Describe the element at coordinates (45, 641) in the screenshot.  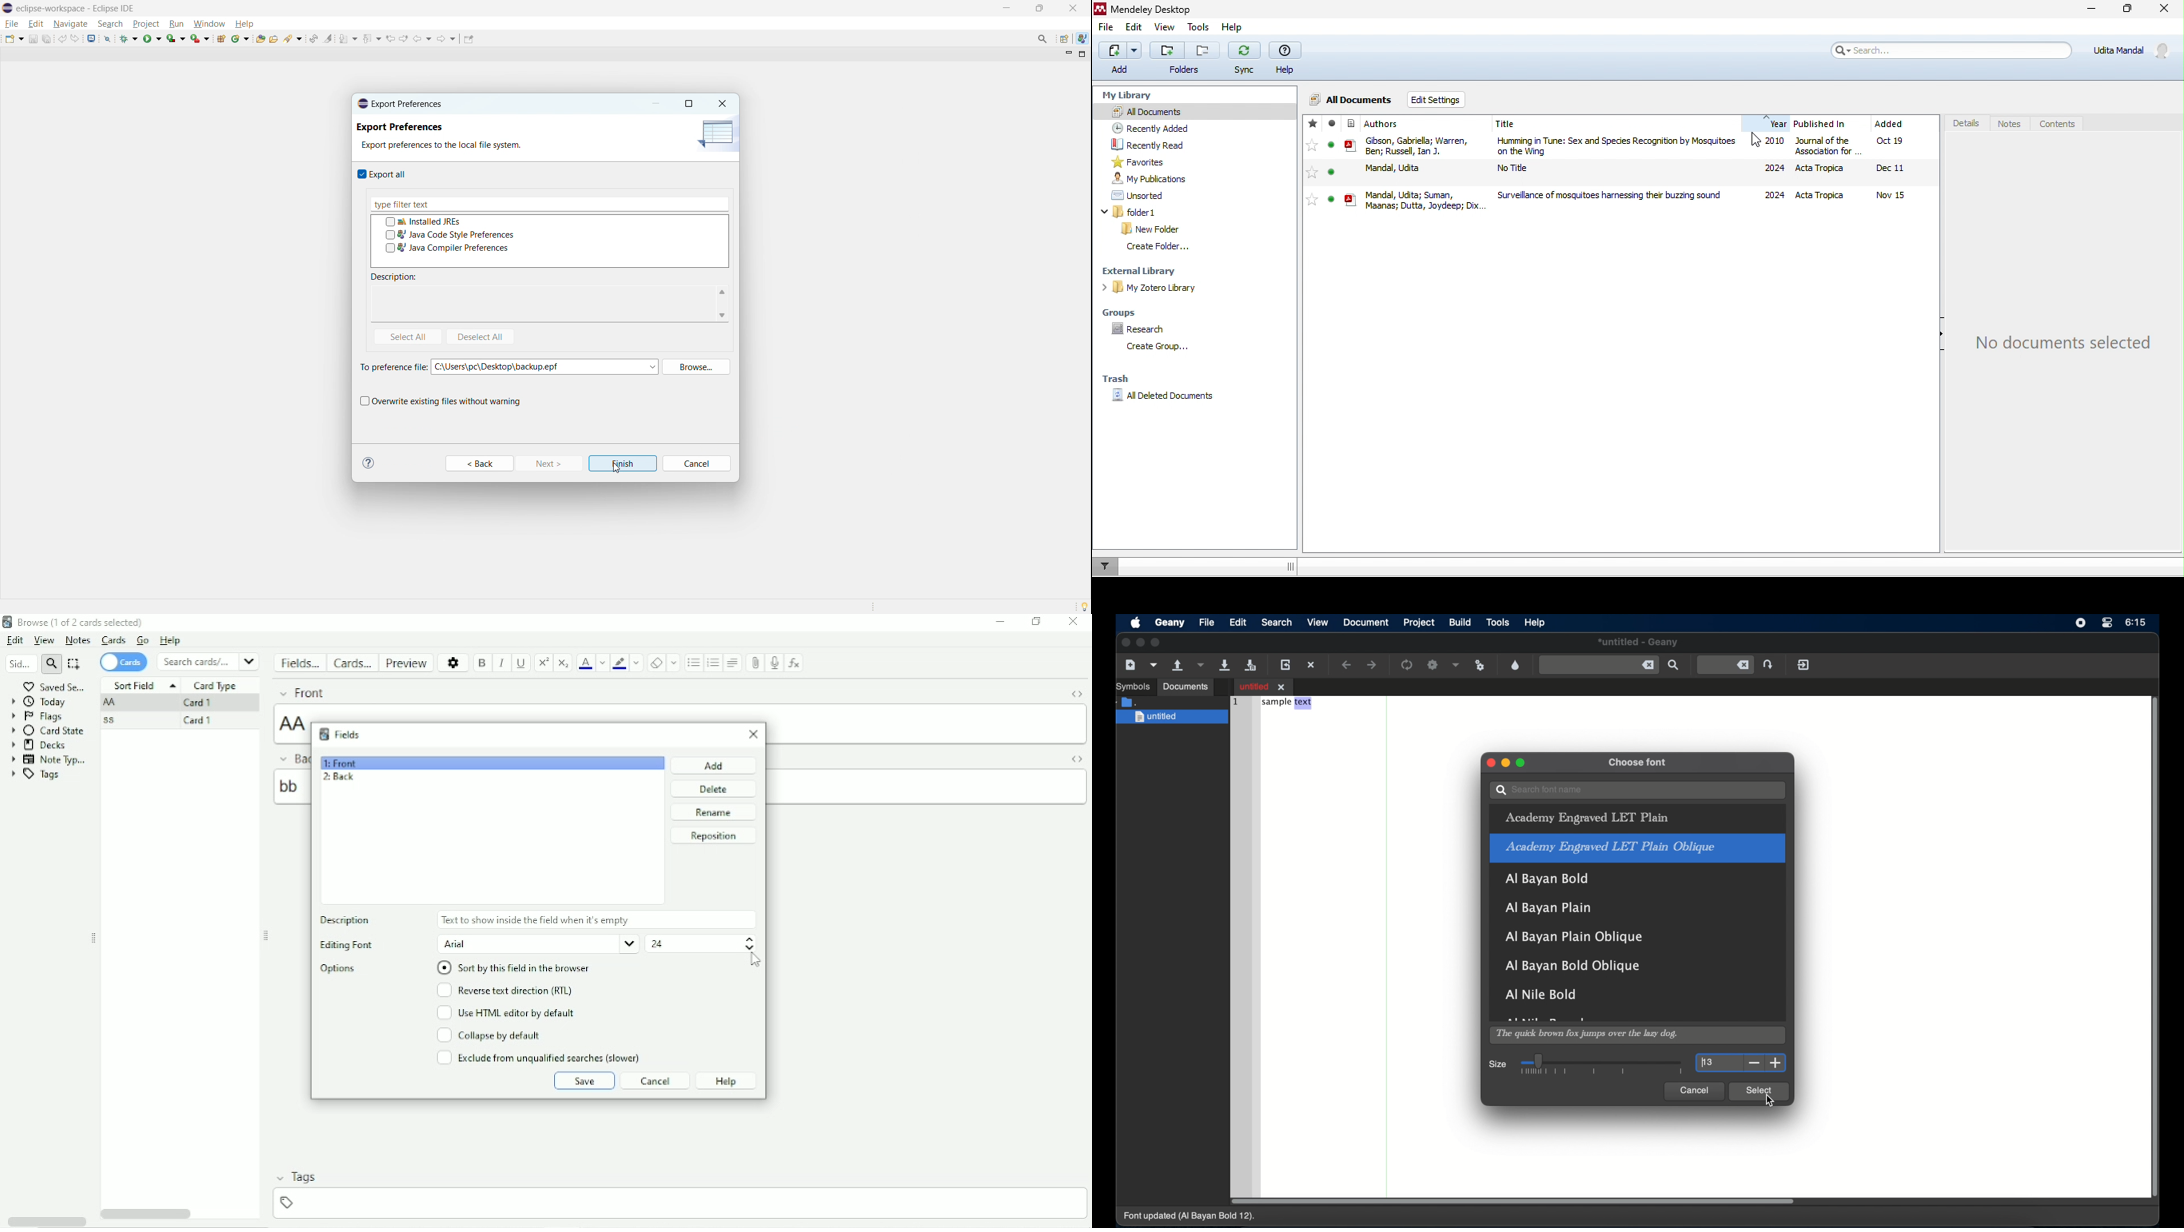
I see `View` at that location.